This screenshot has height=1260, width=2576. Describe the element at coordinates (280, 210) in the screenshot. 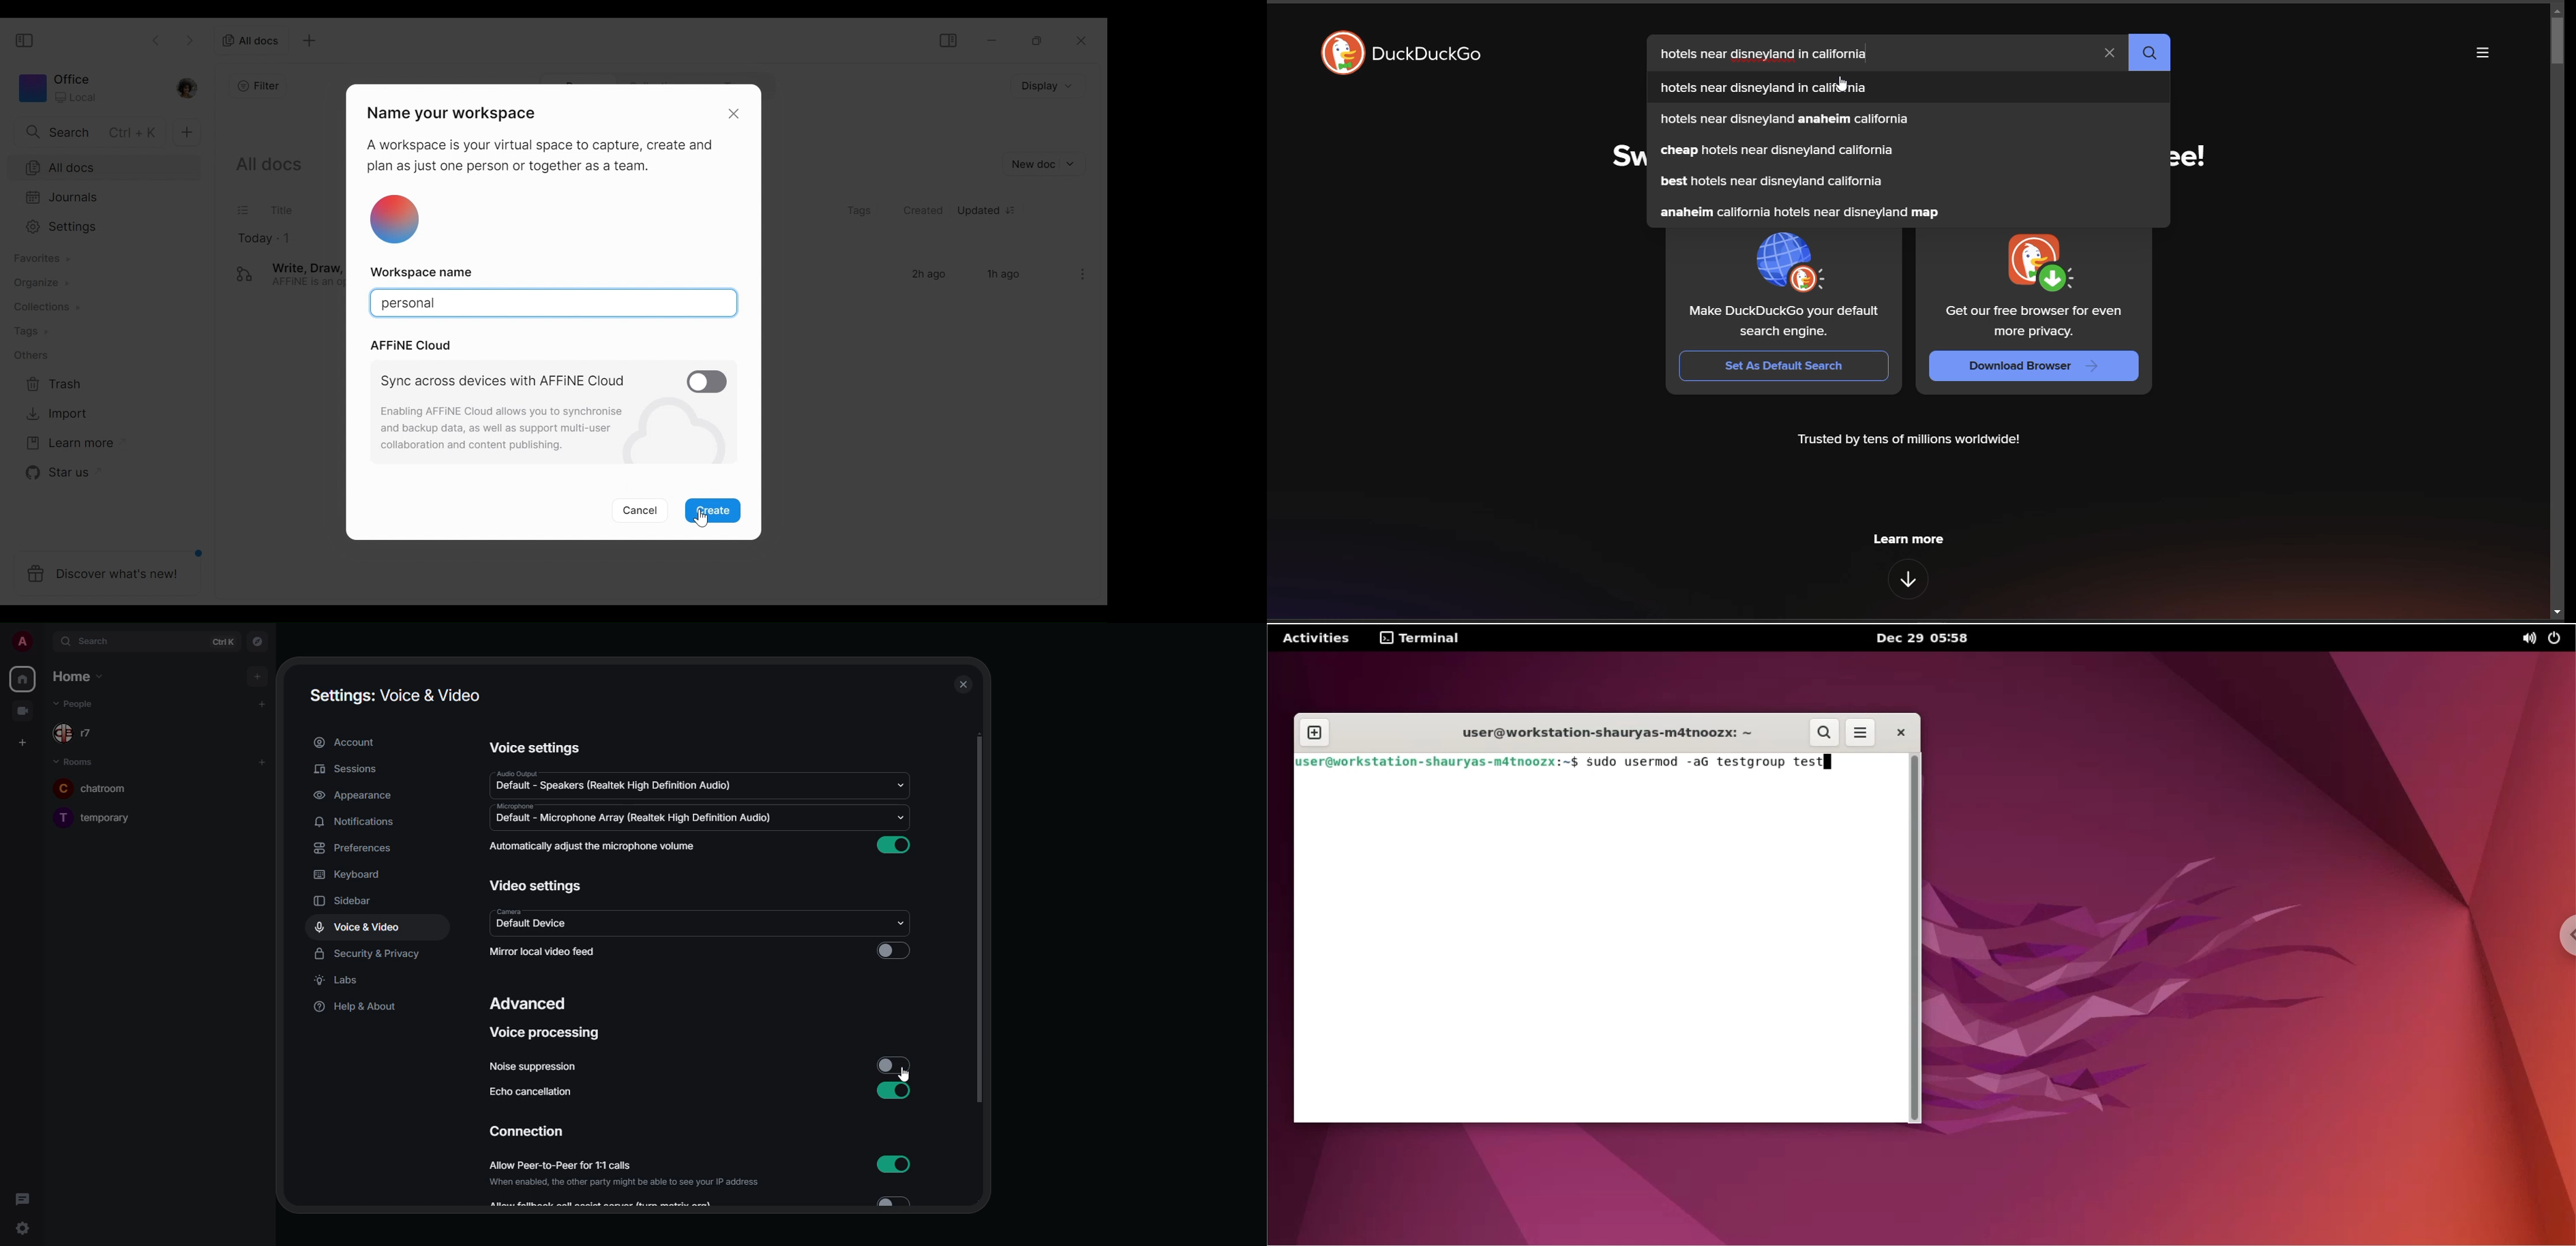

I see `Title` at that location.